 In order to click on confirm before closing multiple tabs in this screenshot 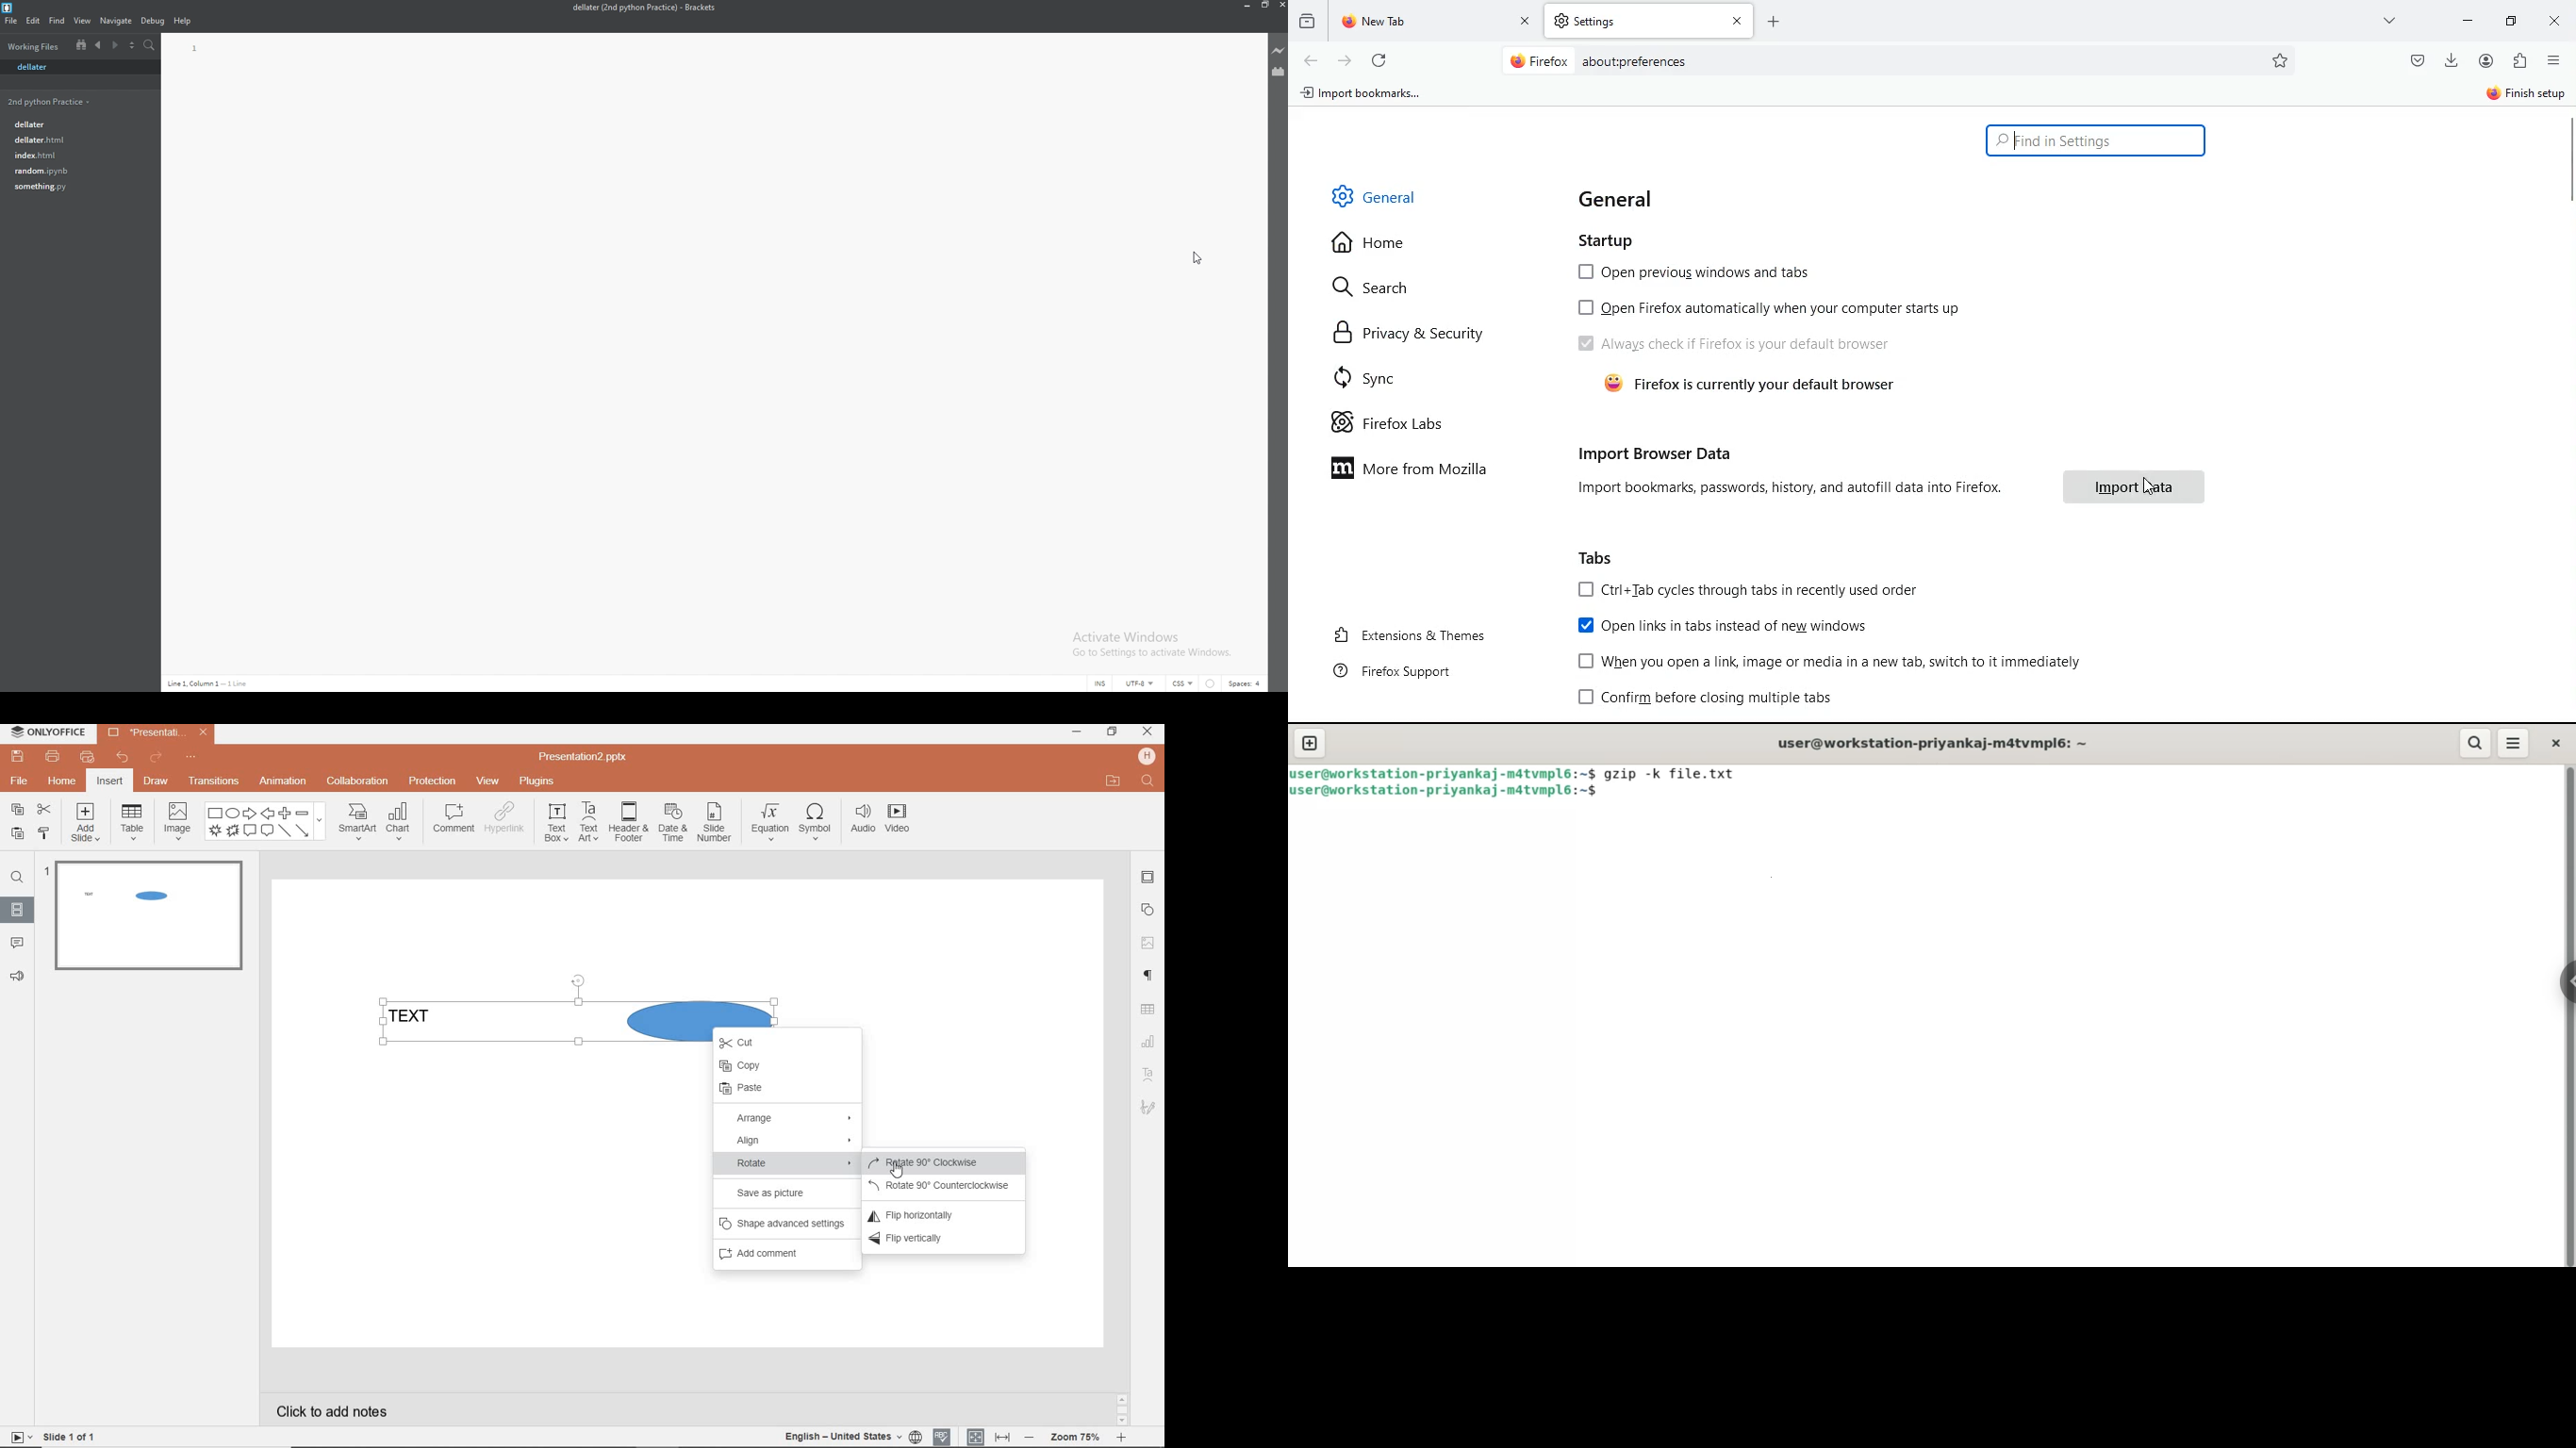, I will do `click(1710, 699)`.